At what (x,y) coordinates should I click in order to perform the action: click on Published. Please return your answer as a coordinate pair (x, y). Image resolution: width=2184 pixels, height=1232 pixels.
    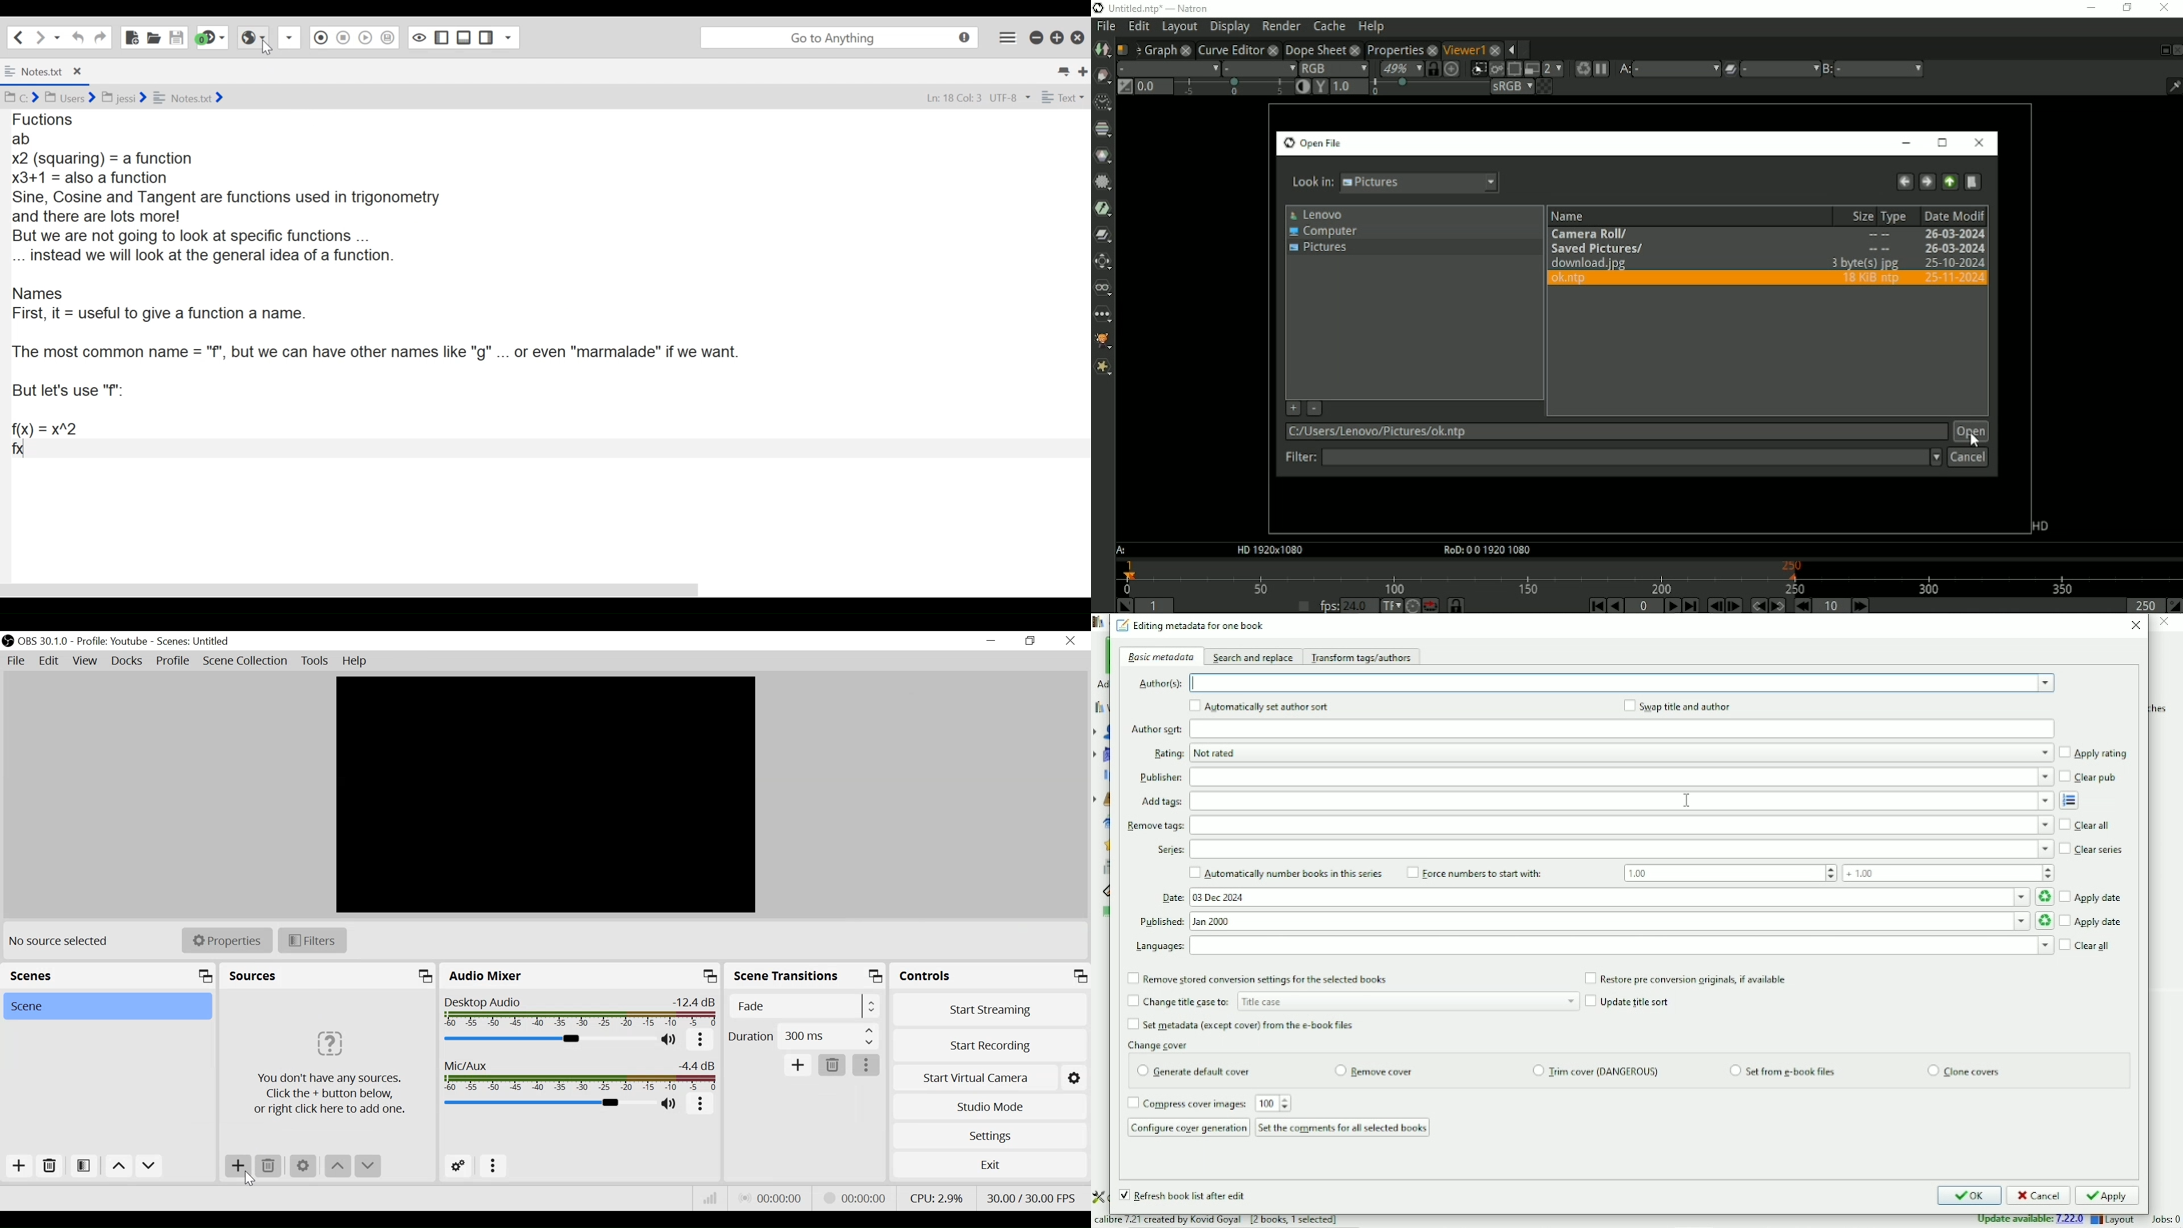
    Looking at the image, I should click on (1162, 922).